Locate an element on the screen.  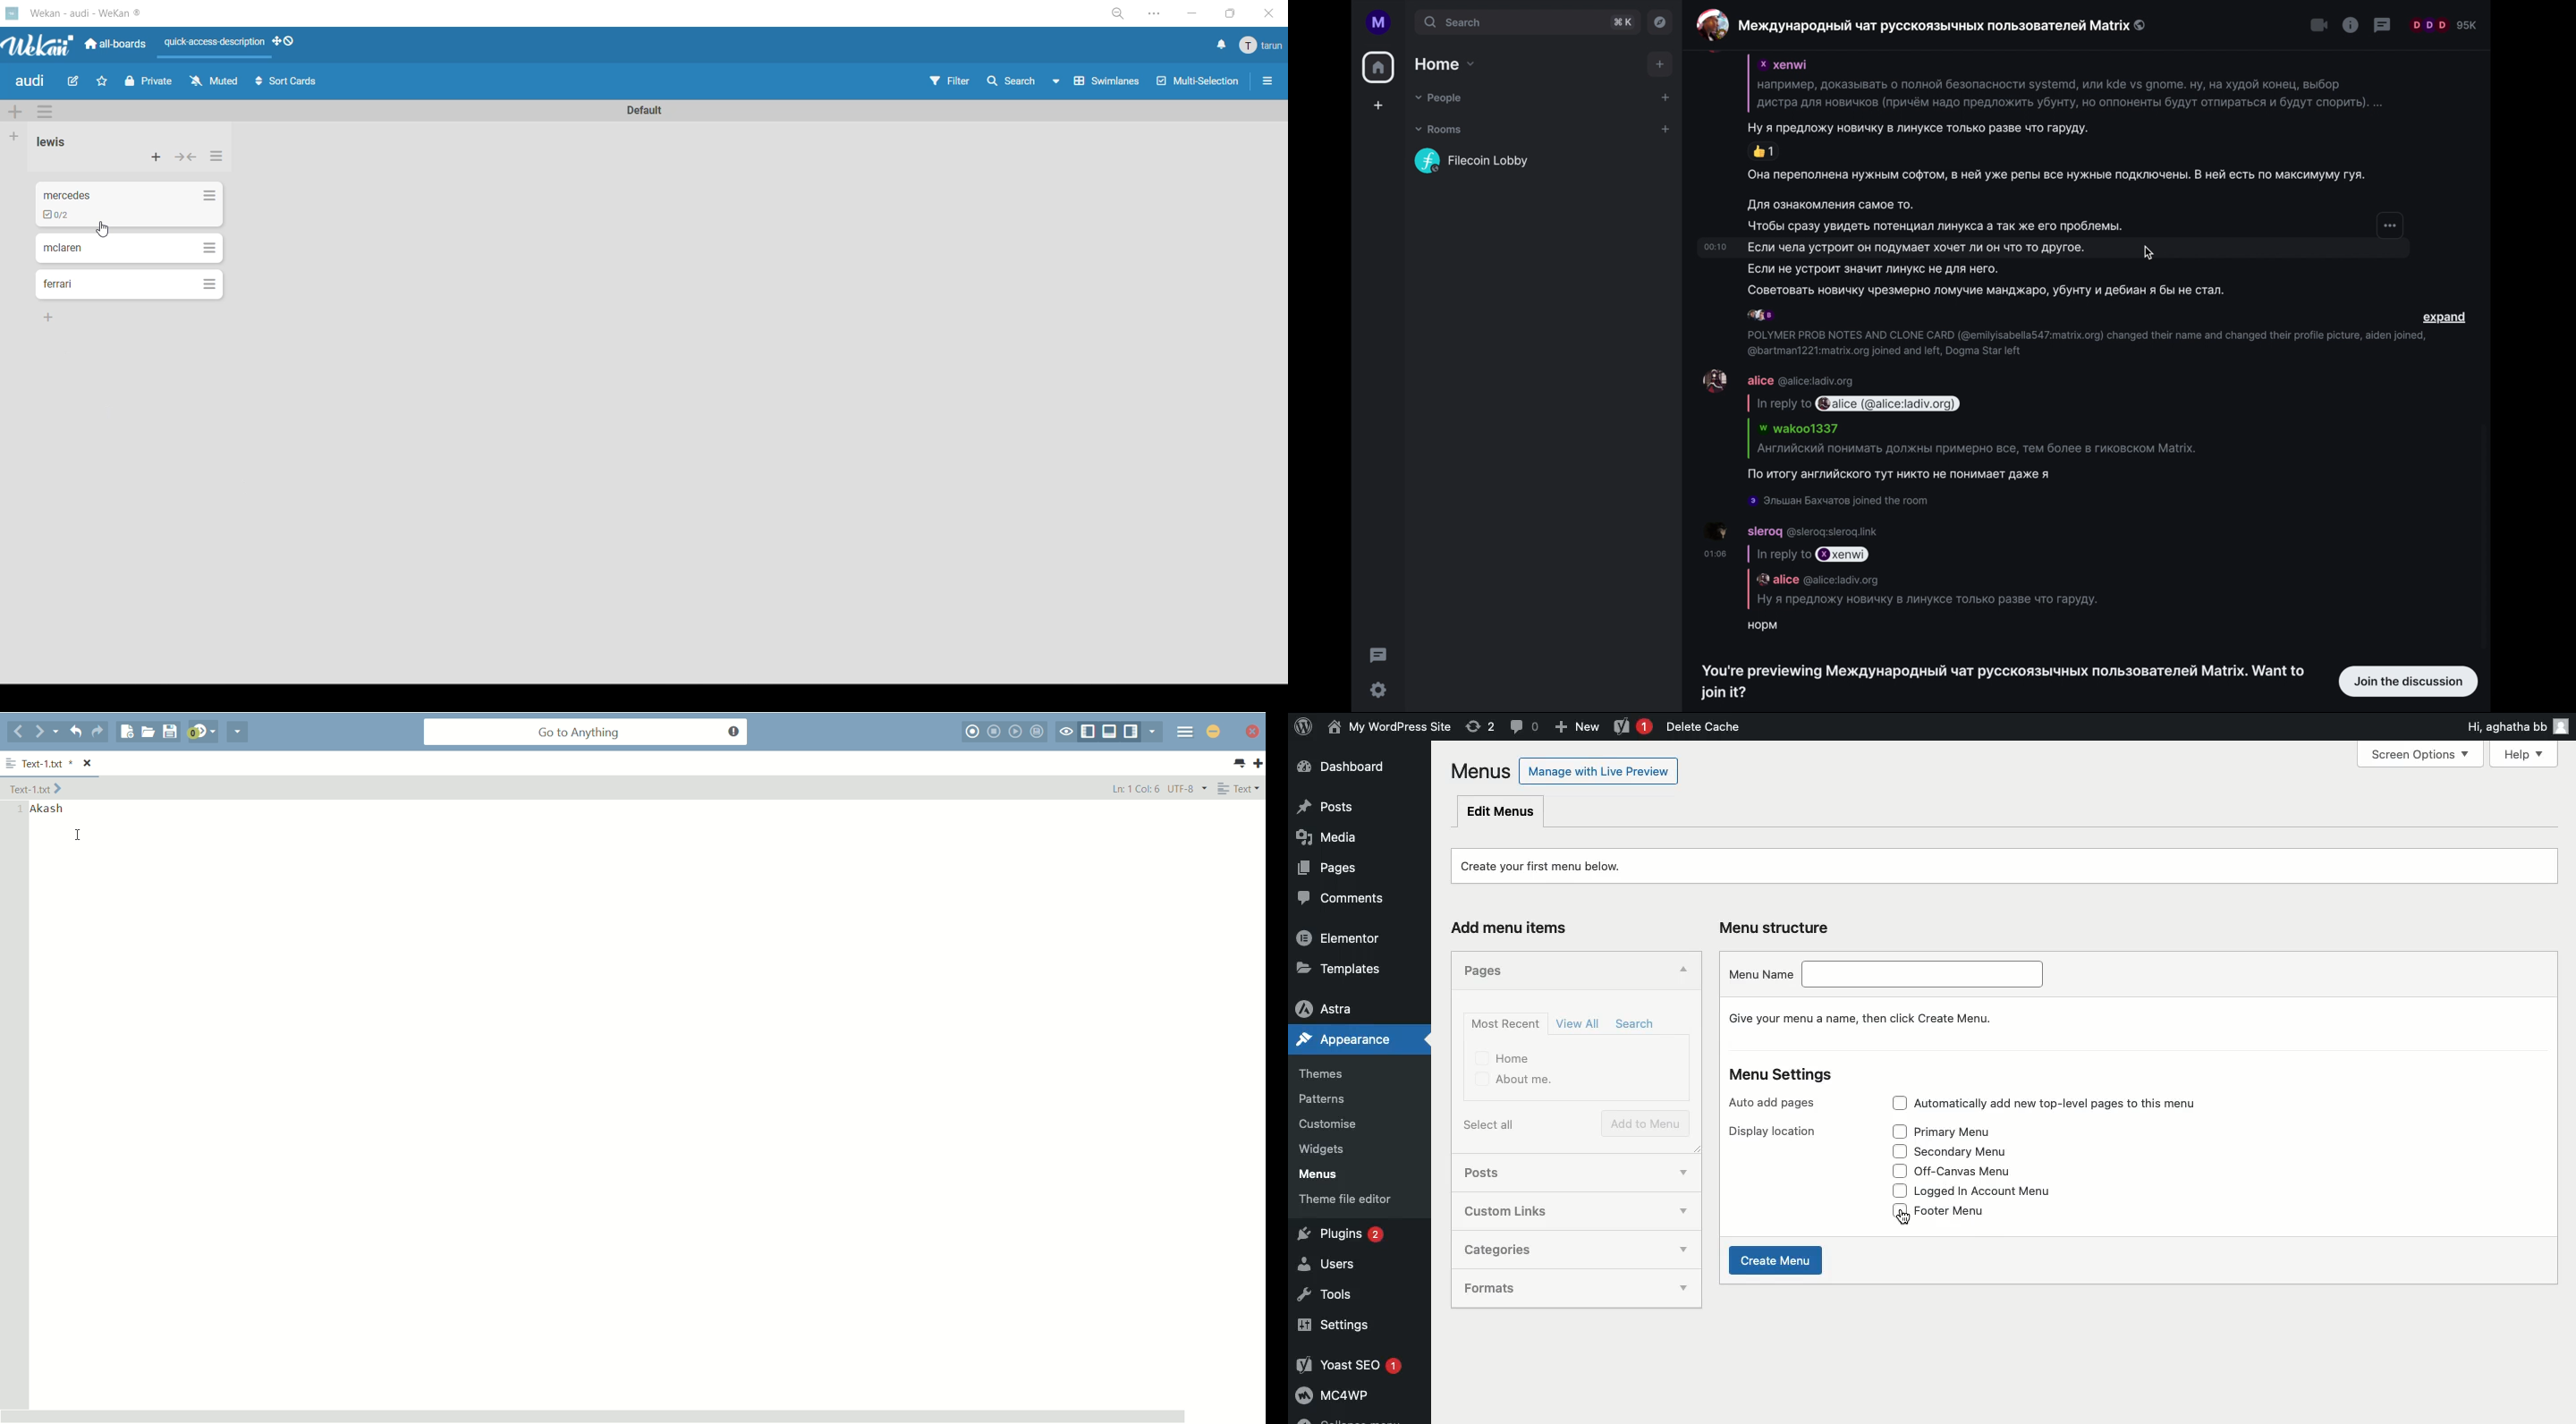
Hi, agatha bb is located at coordinates (2503, 729).